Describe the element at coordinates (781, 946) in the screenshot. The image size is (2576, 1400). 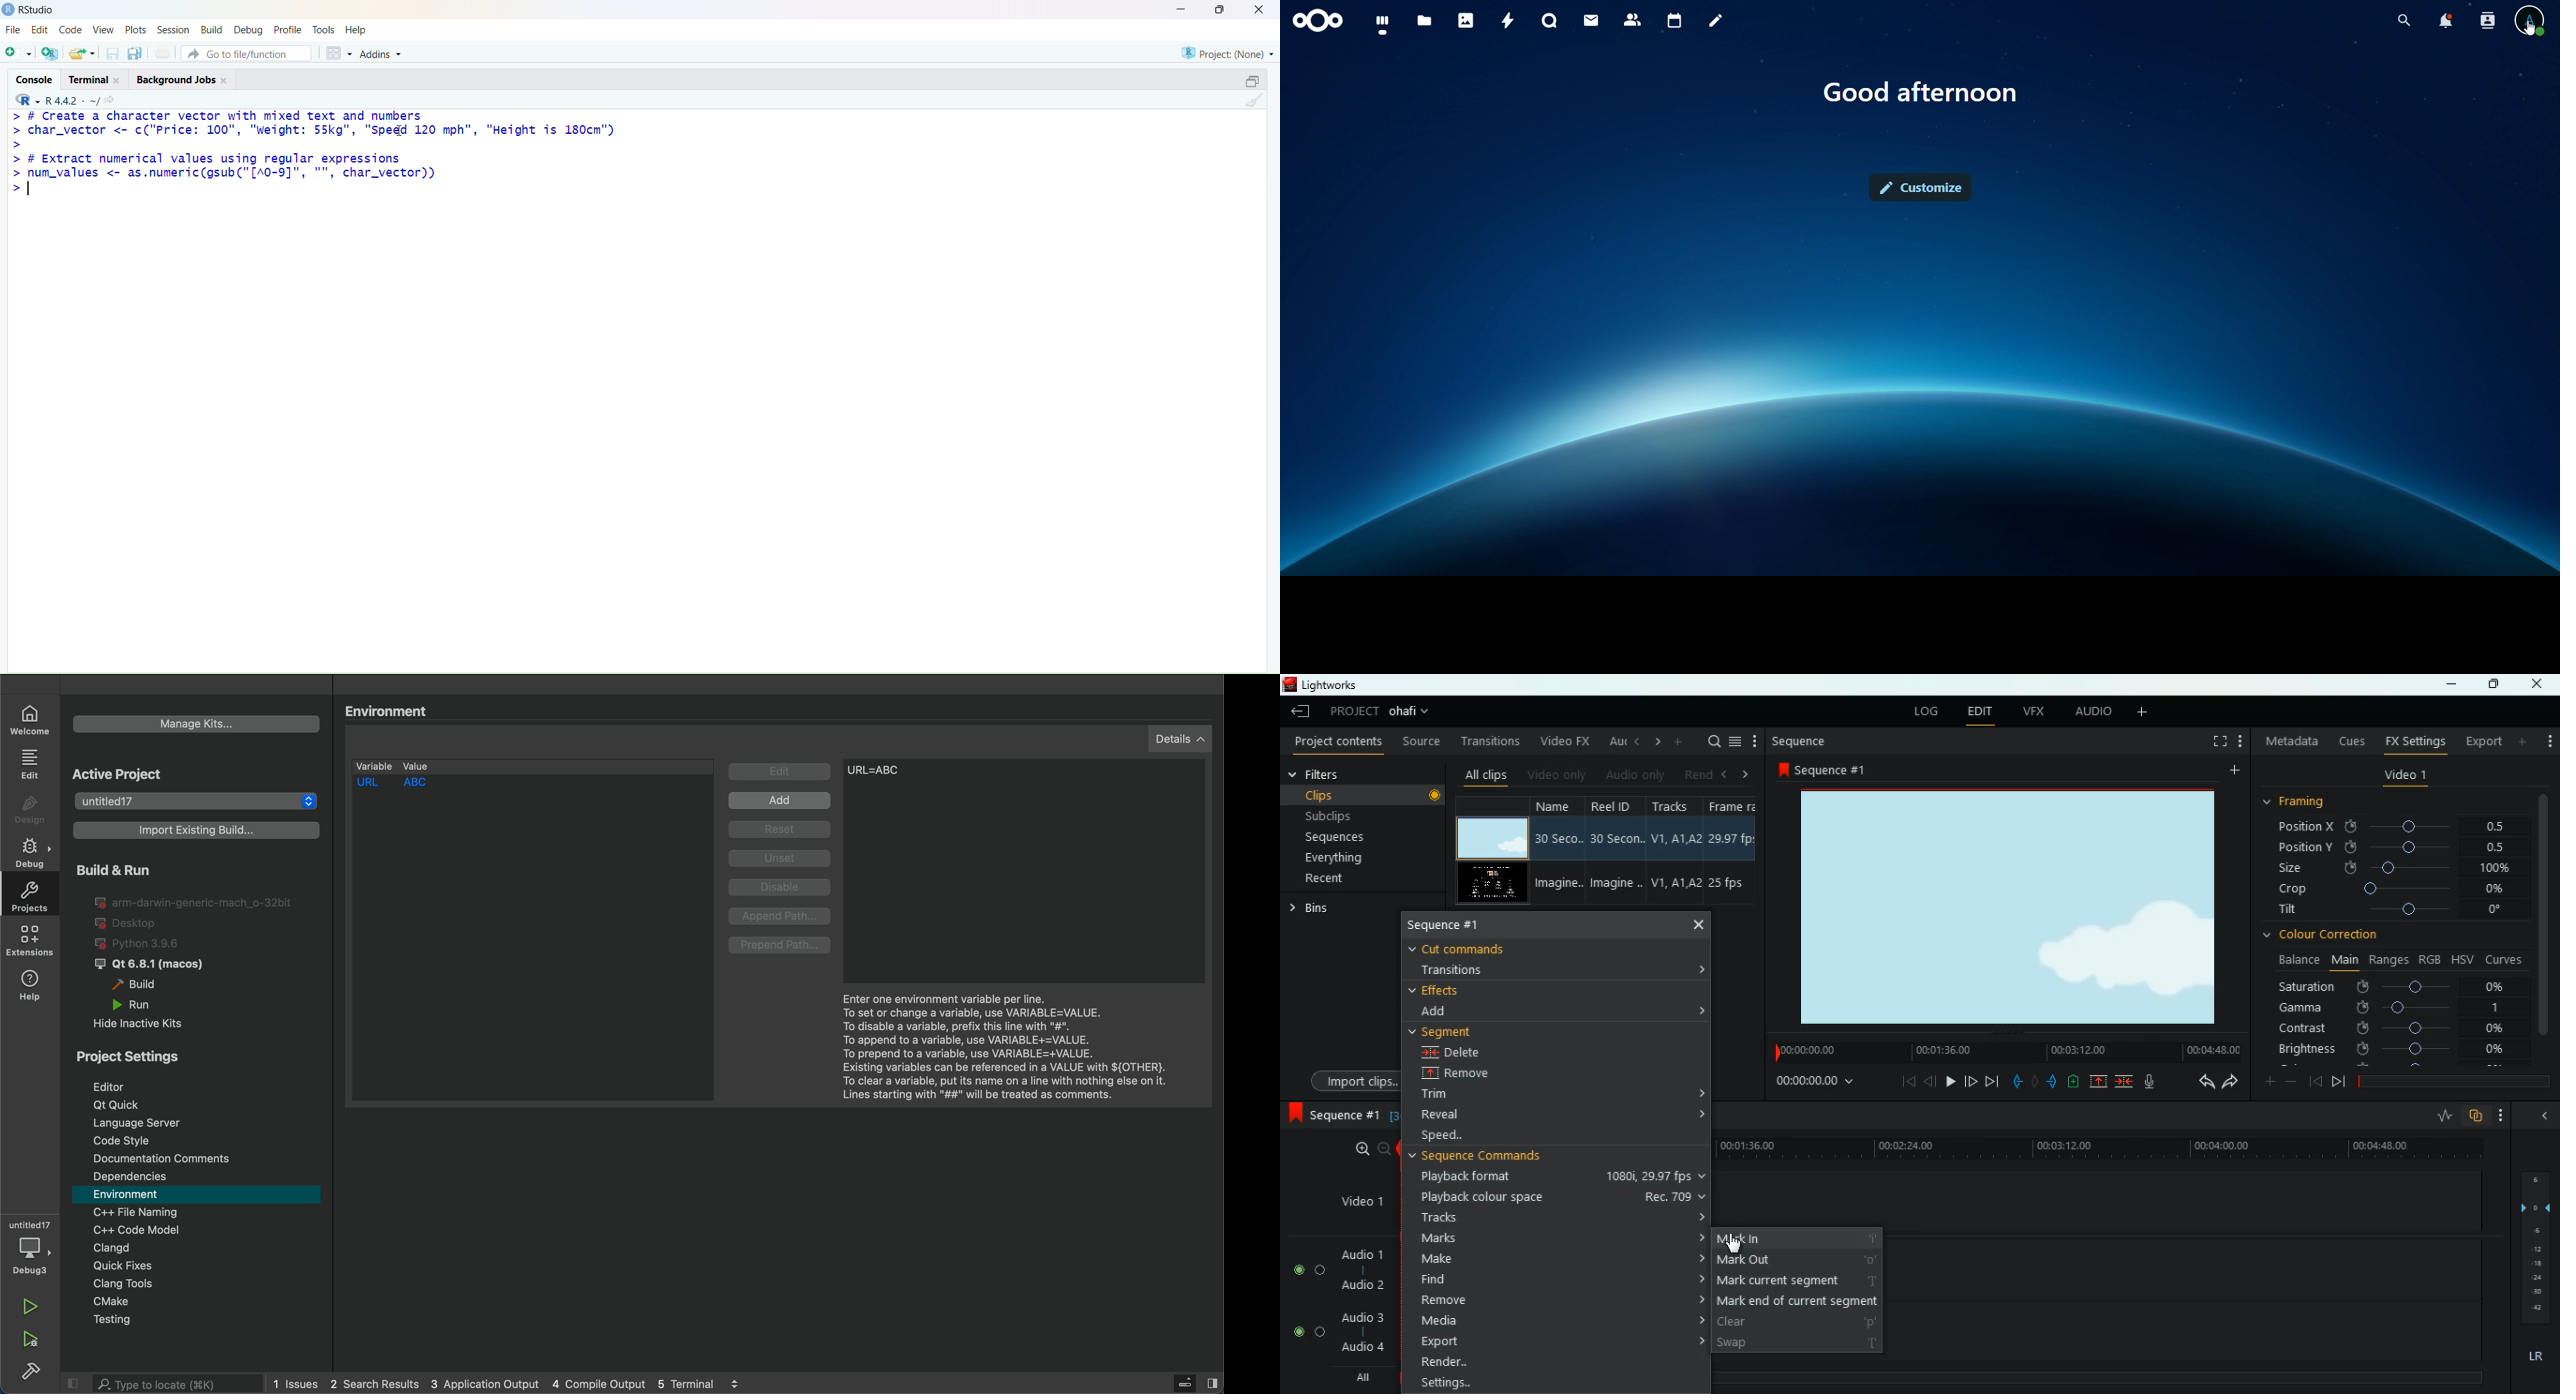
I see `prepend path` at that location.